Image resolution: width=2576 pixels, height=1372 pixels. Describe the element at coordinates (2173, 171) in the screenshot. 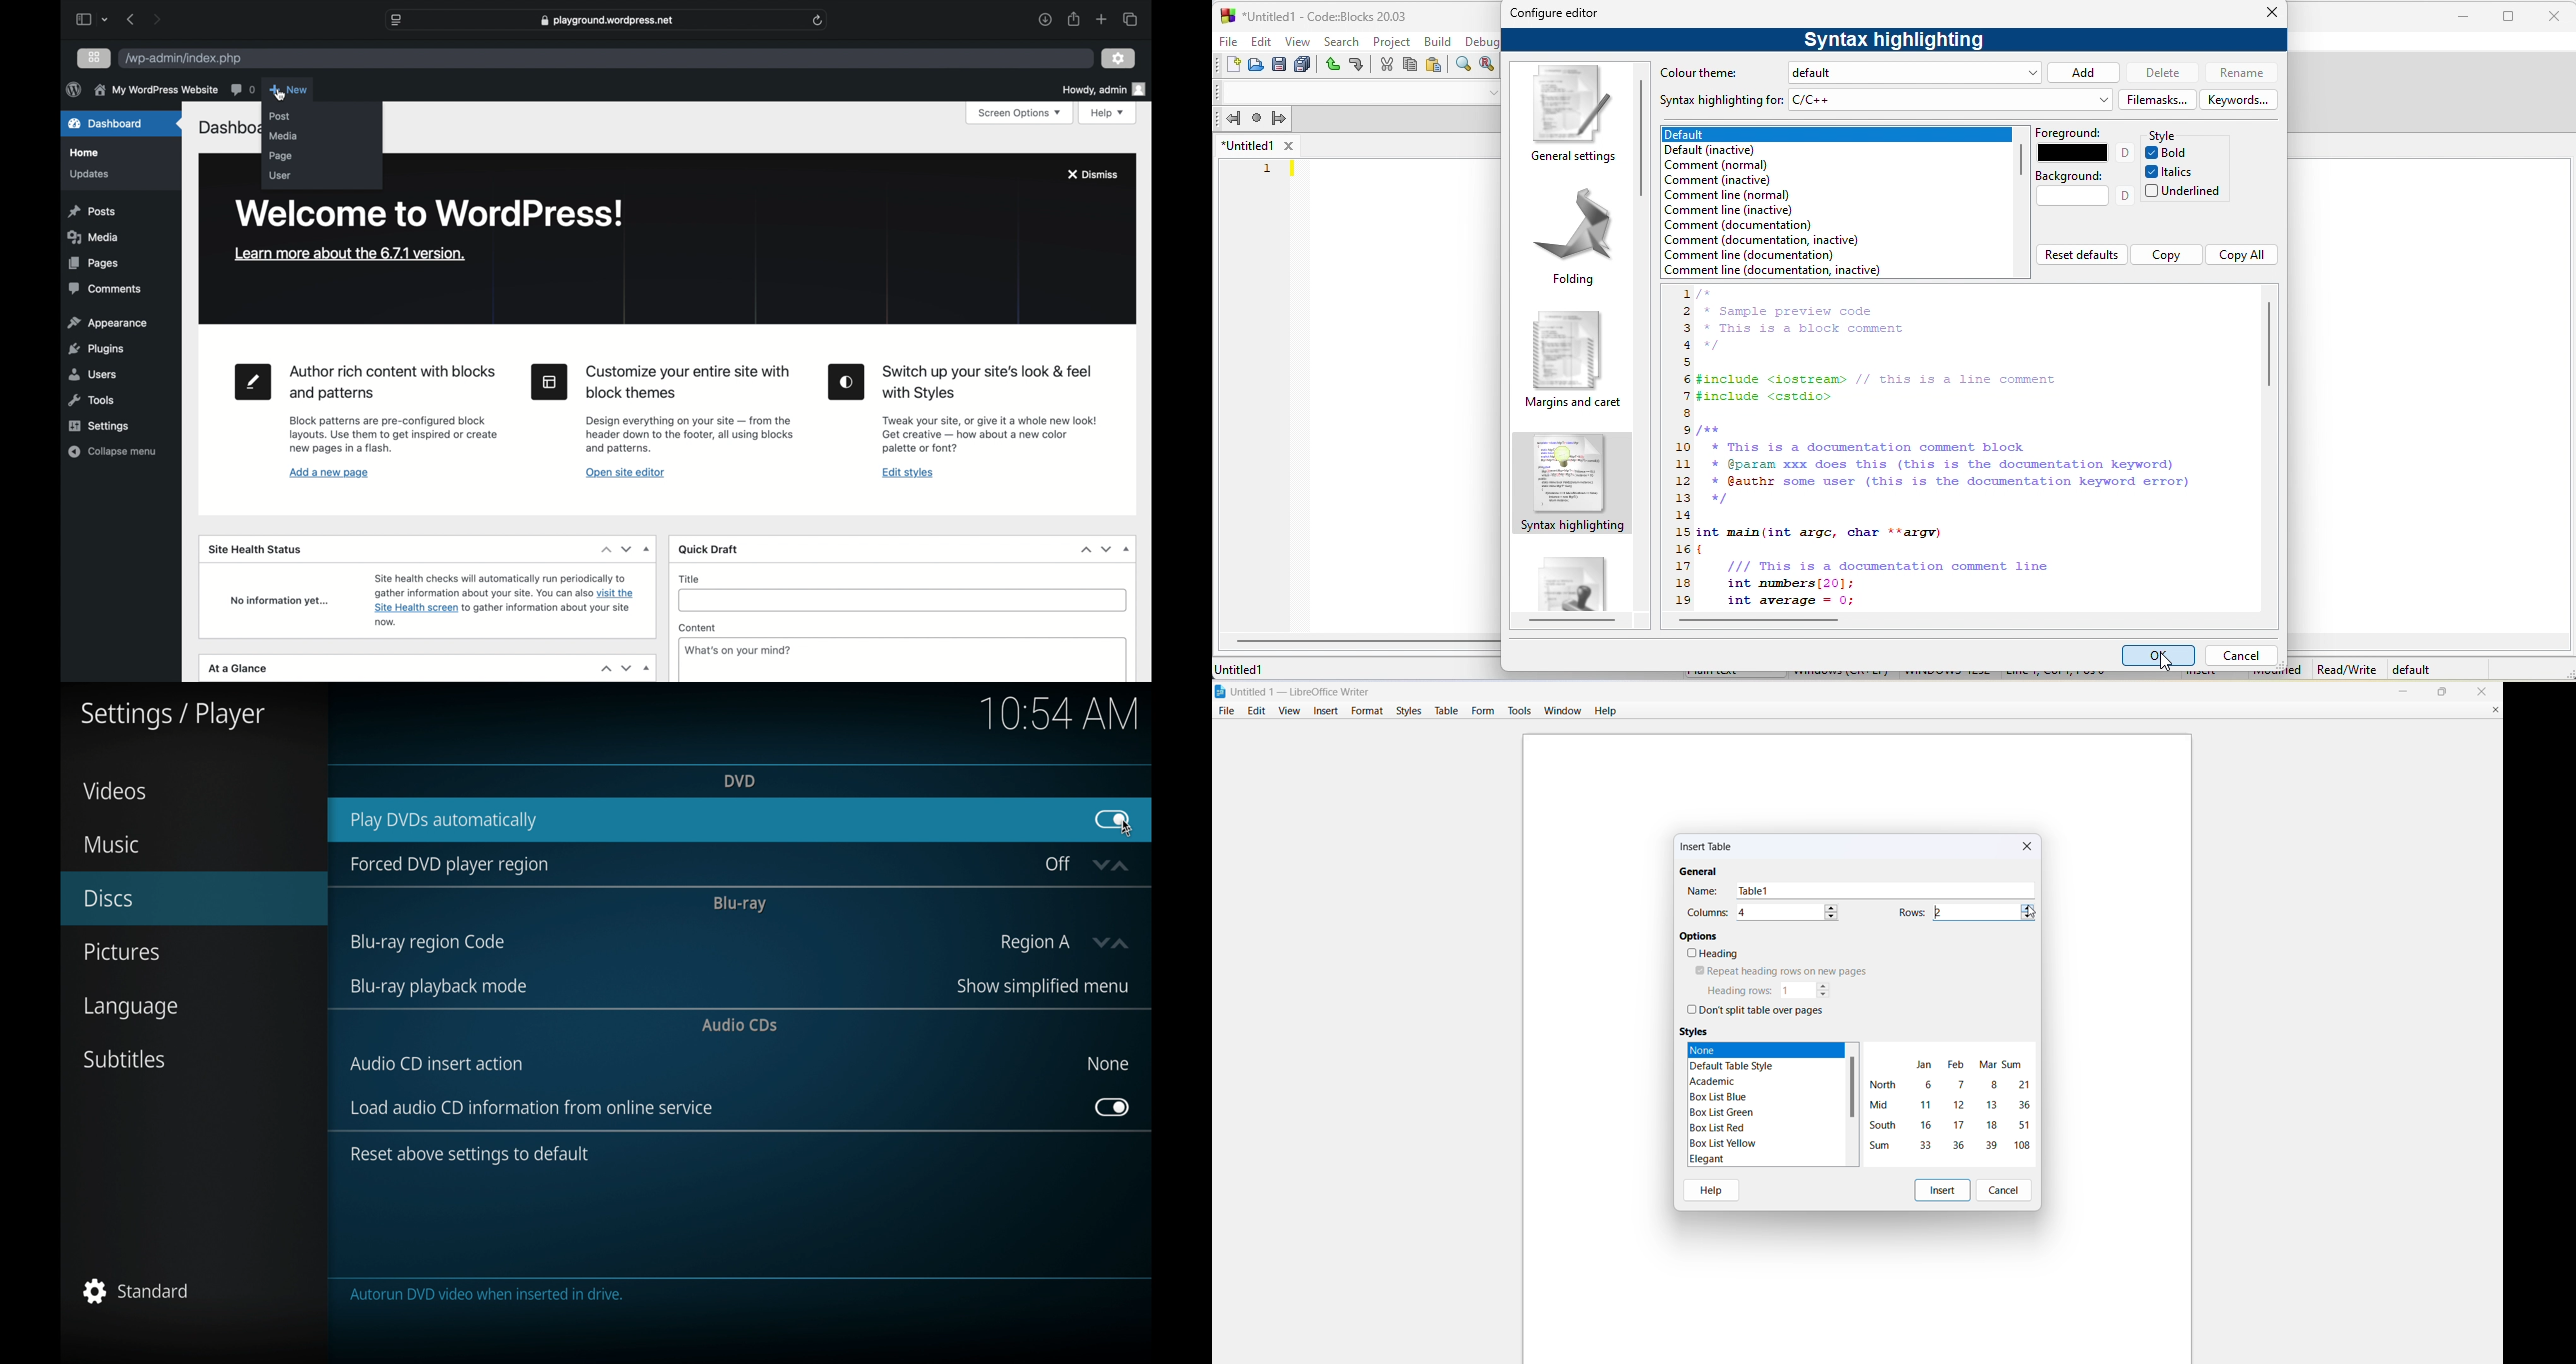

I see `italics` at that location.